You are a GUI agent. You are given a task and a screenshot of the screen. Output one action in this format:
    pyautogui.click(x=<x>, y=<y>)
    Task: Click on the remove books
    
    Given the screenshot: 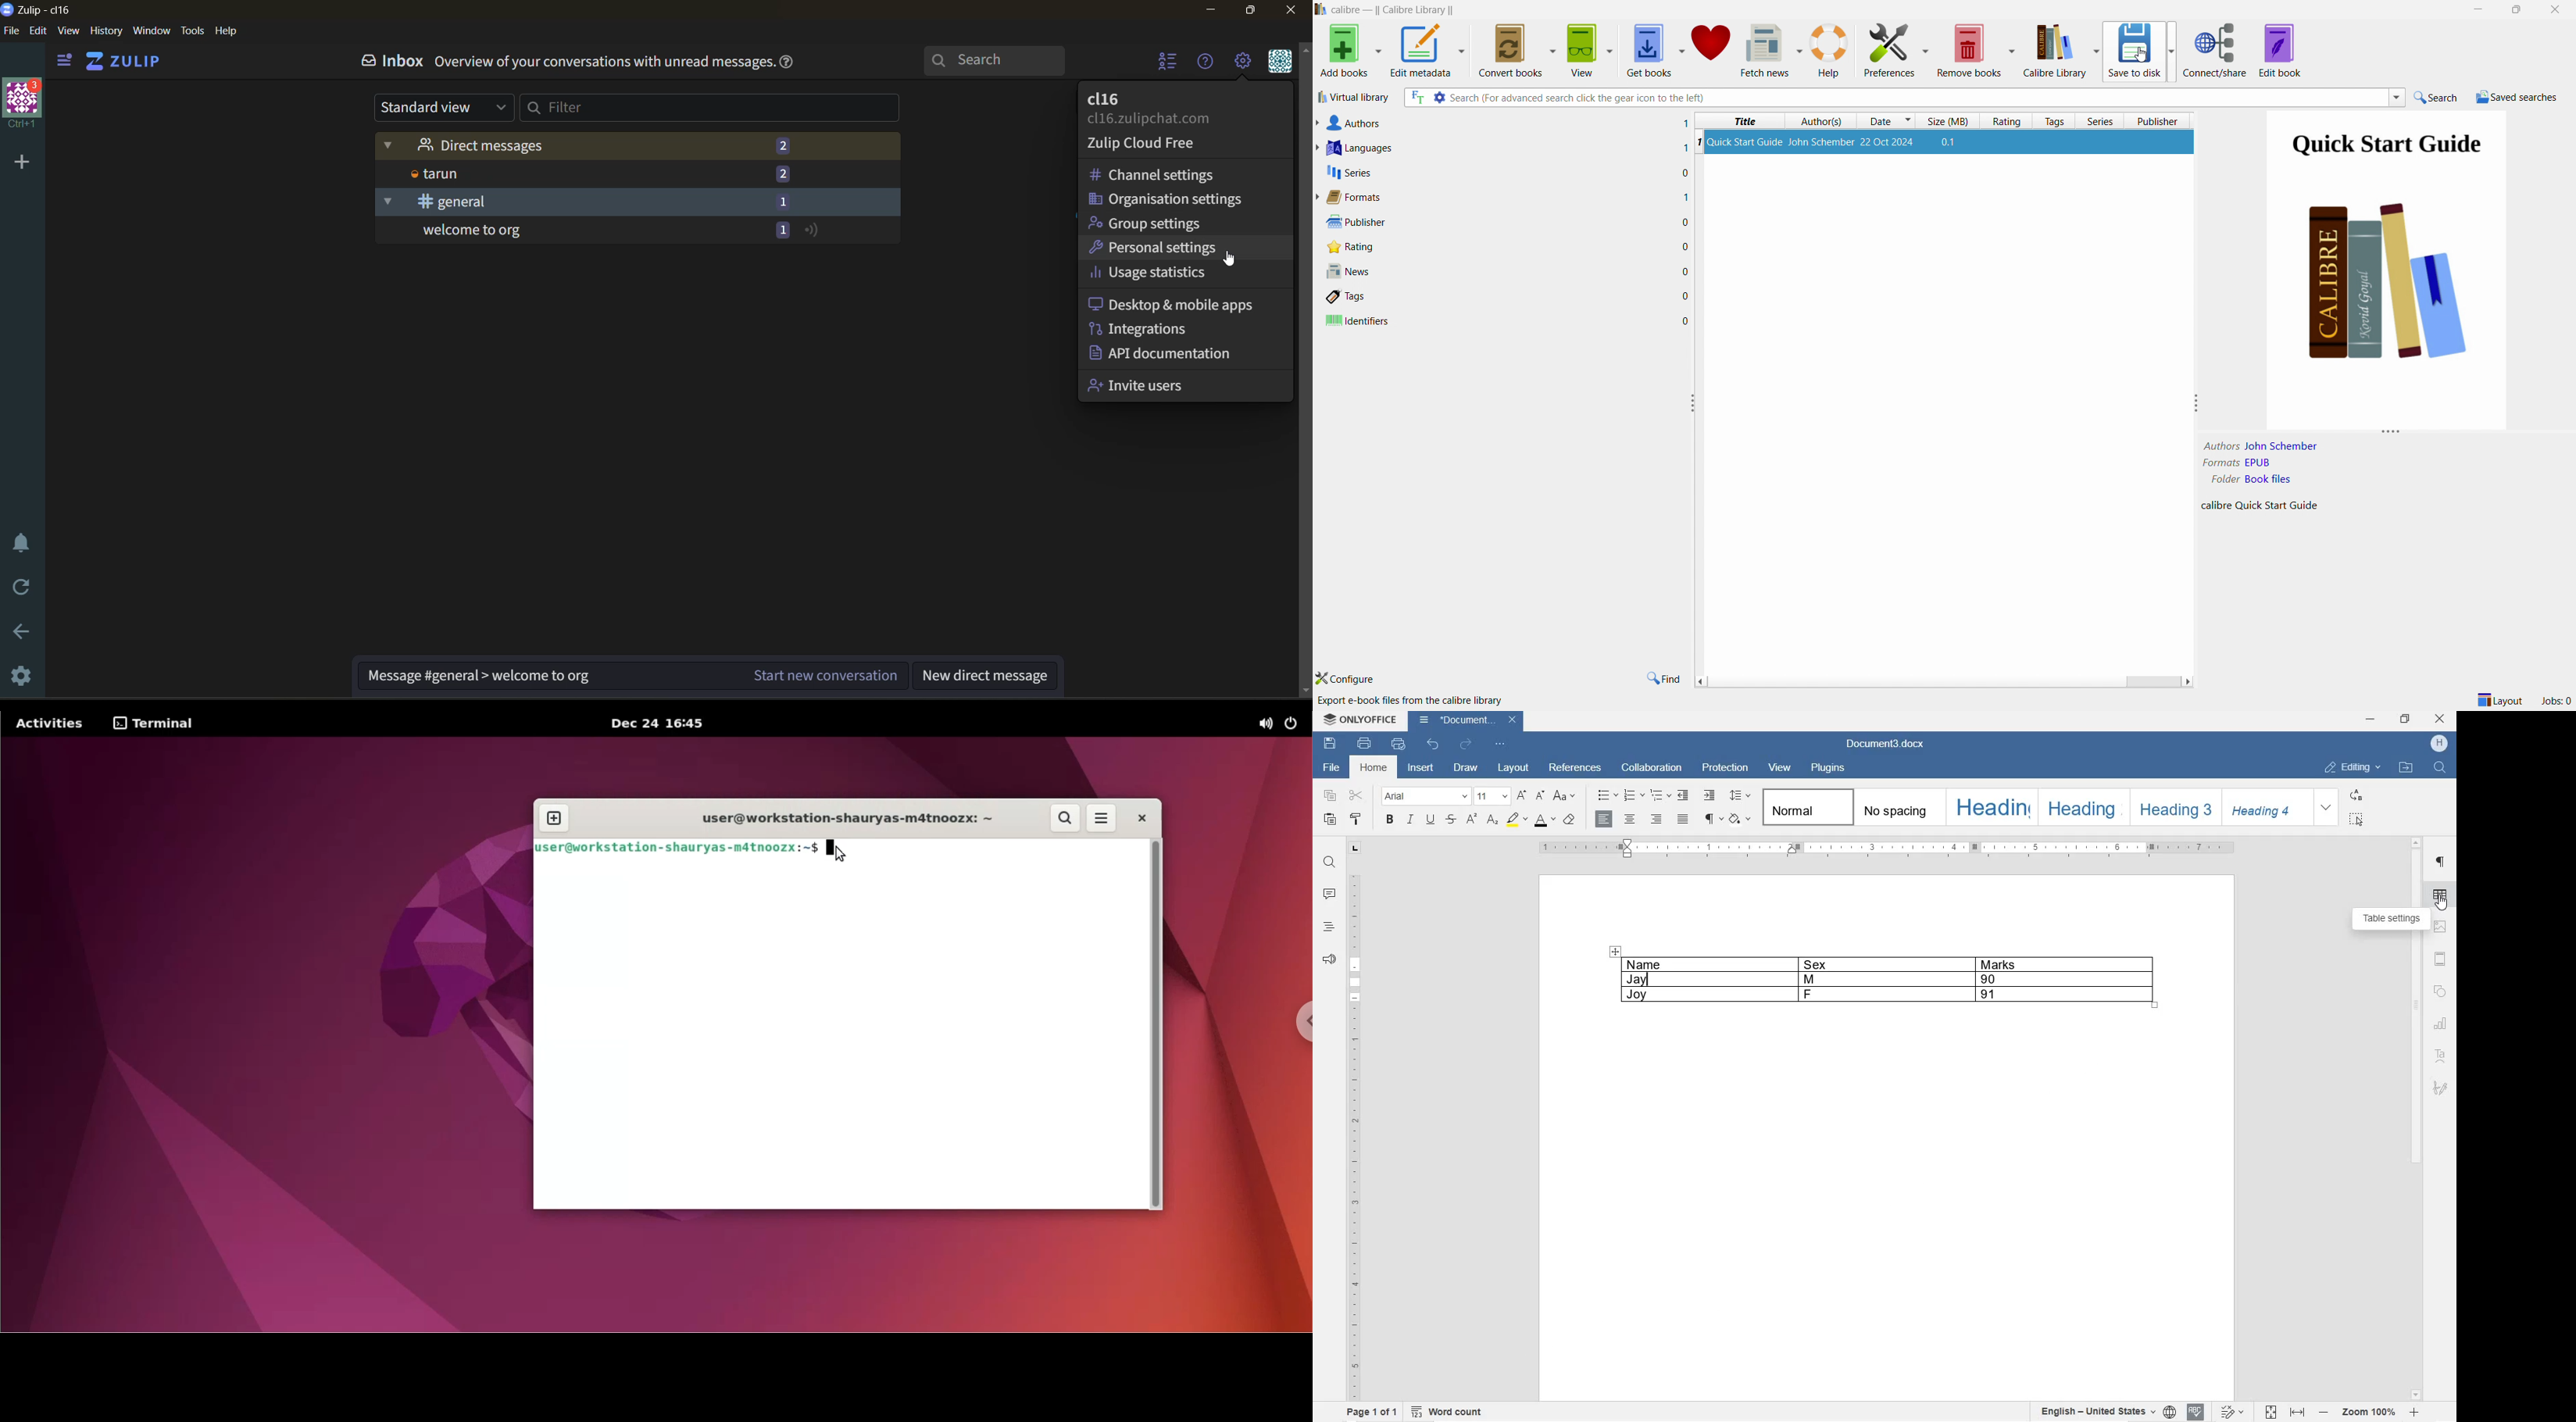 What is the action you would take?
    pyautogui.click(x=1978, y=49)
    